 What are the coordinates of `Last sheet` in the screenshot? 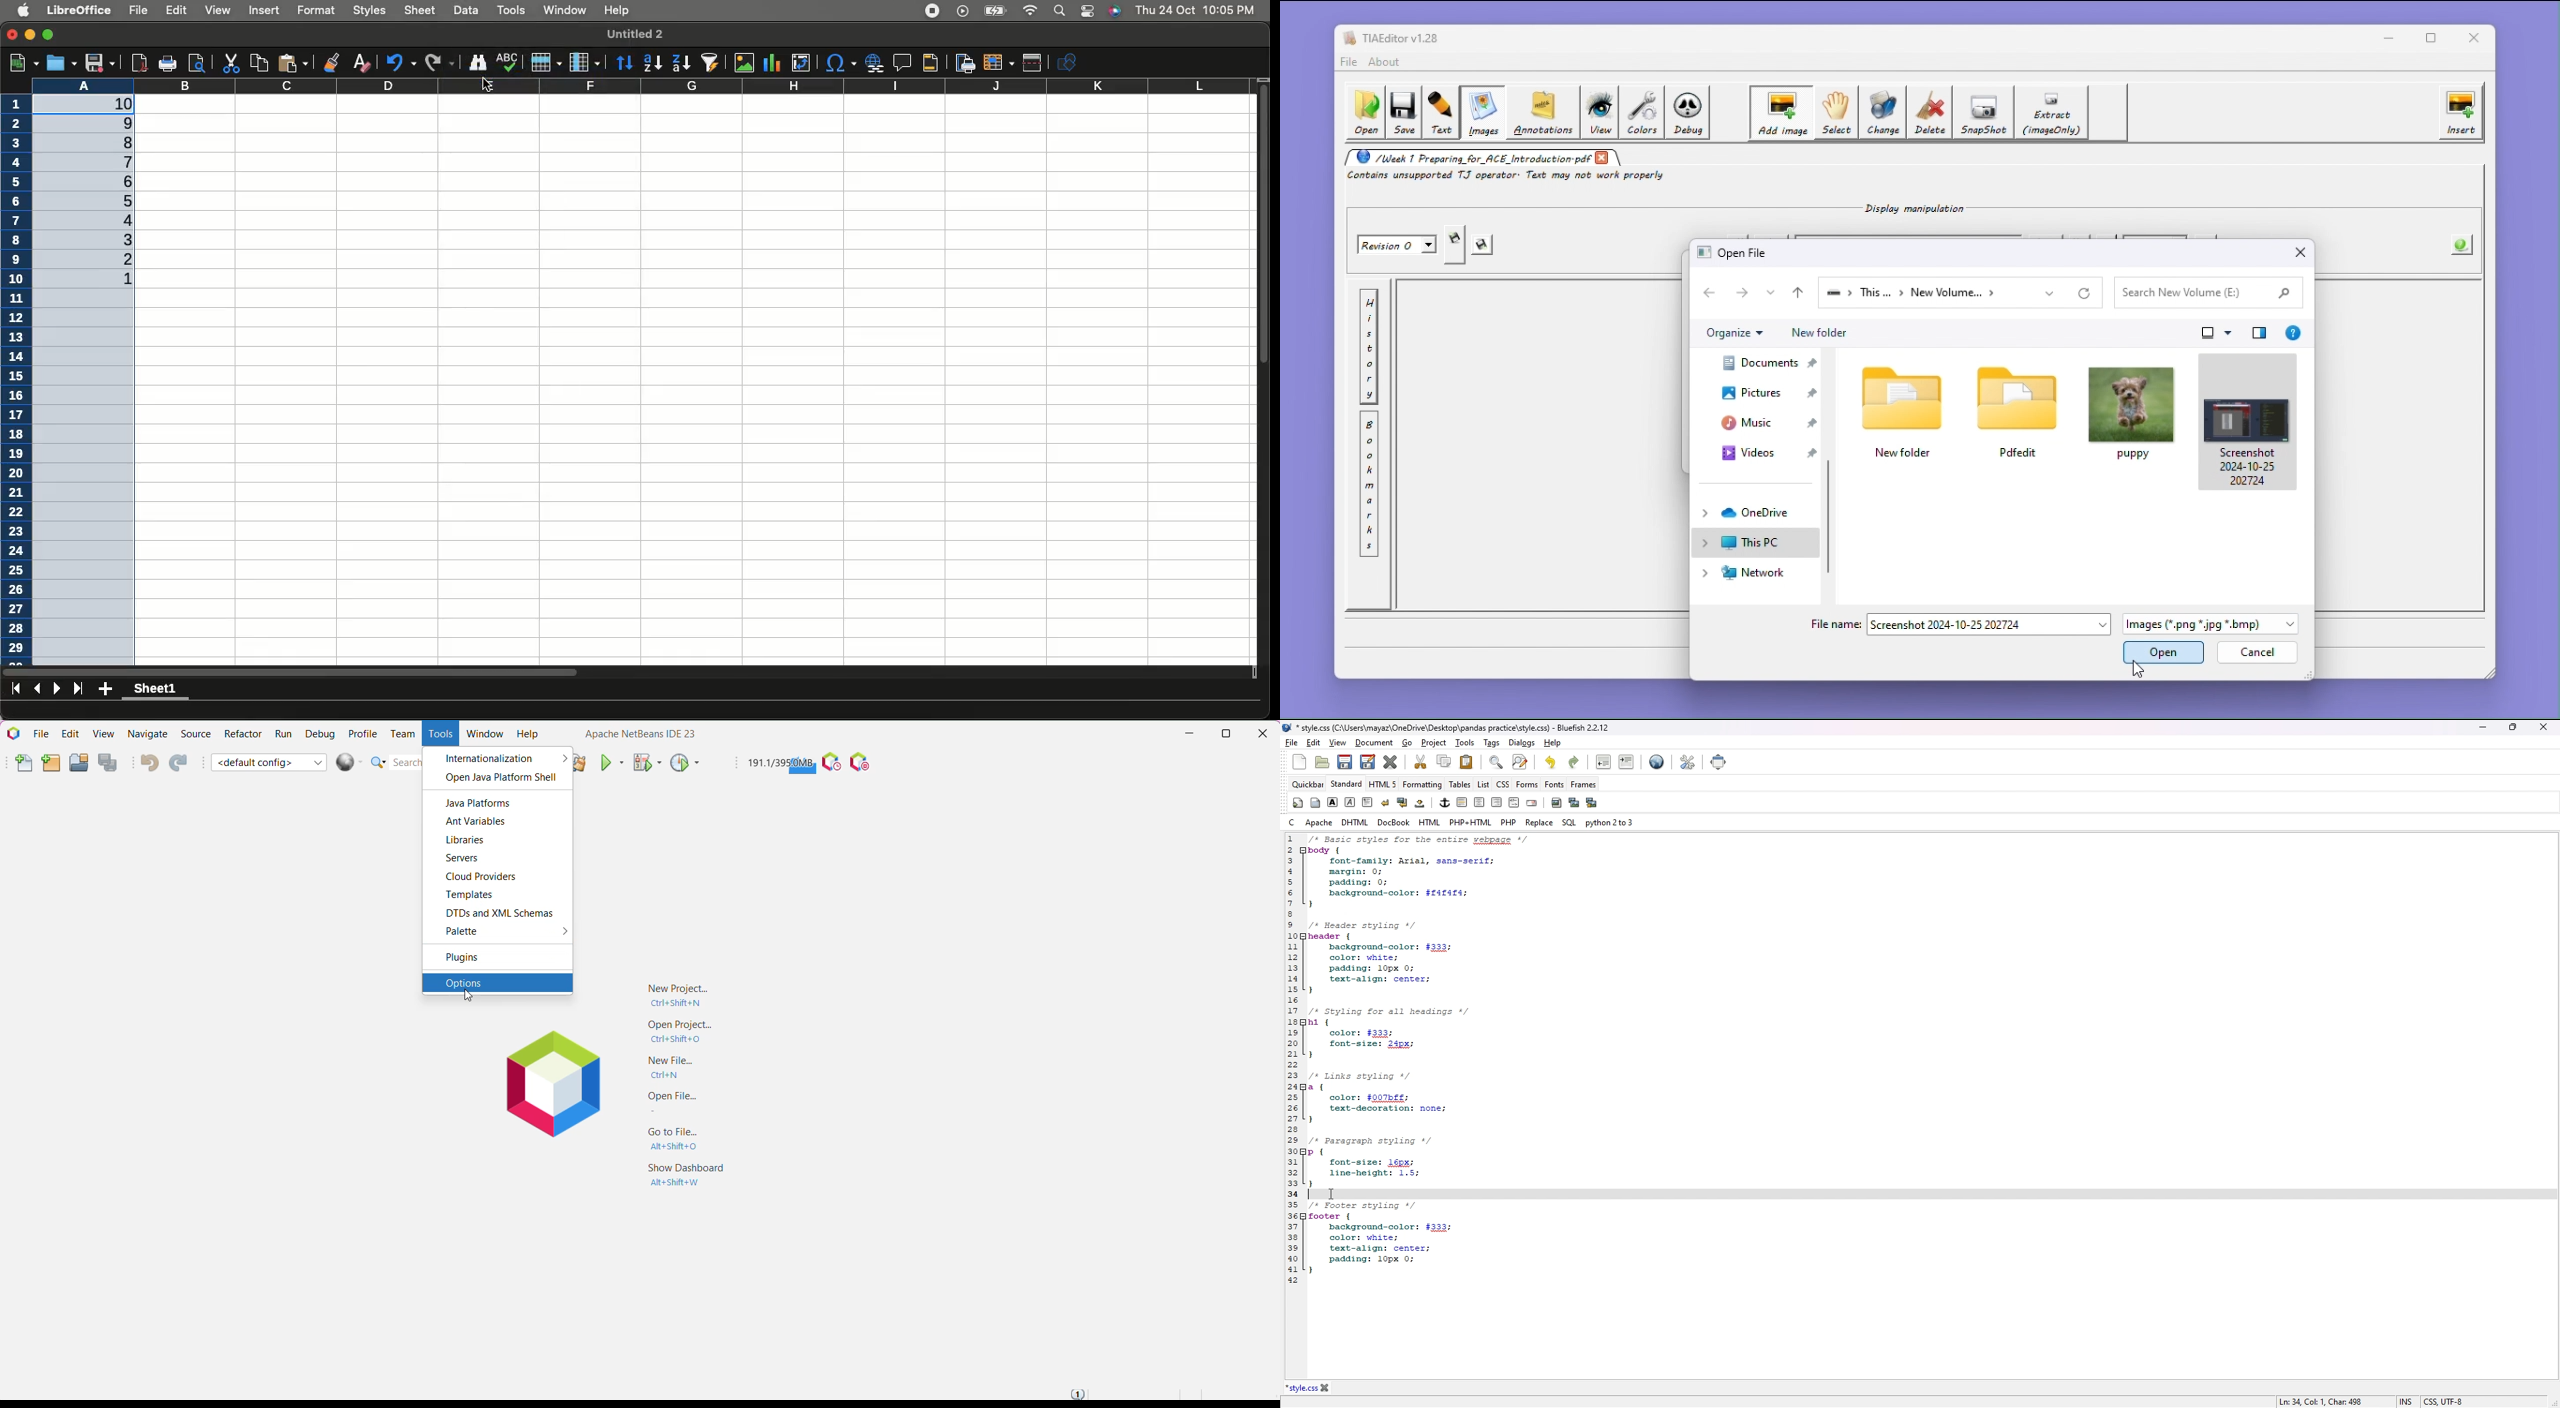 It's located at (80, 688).